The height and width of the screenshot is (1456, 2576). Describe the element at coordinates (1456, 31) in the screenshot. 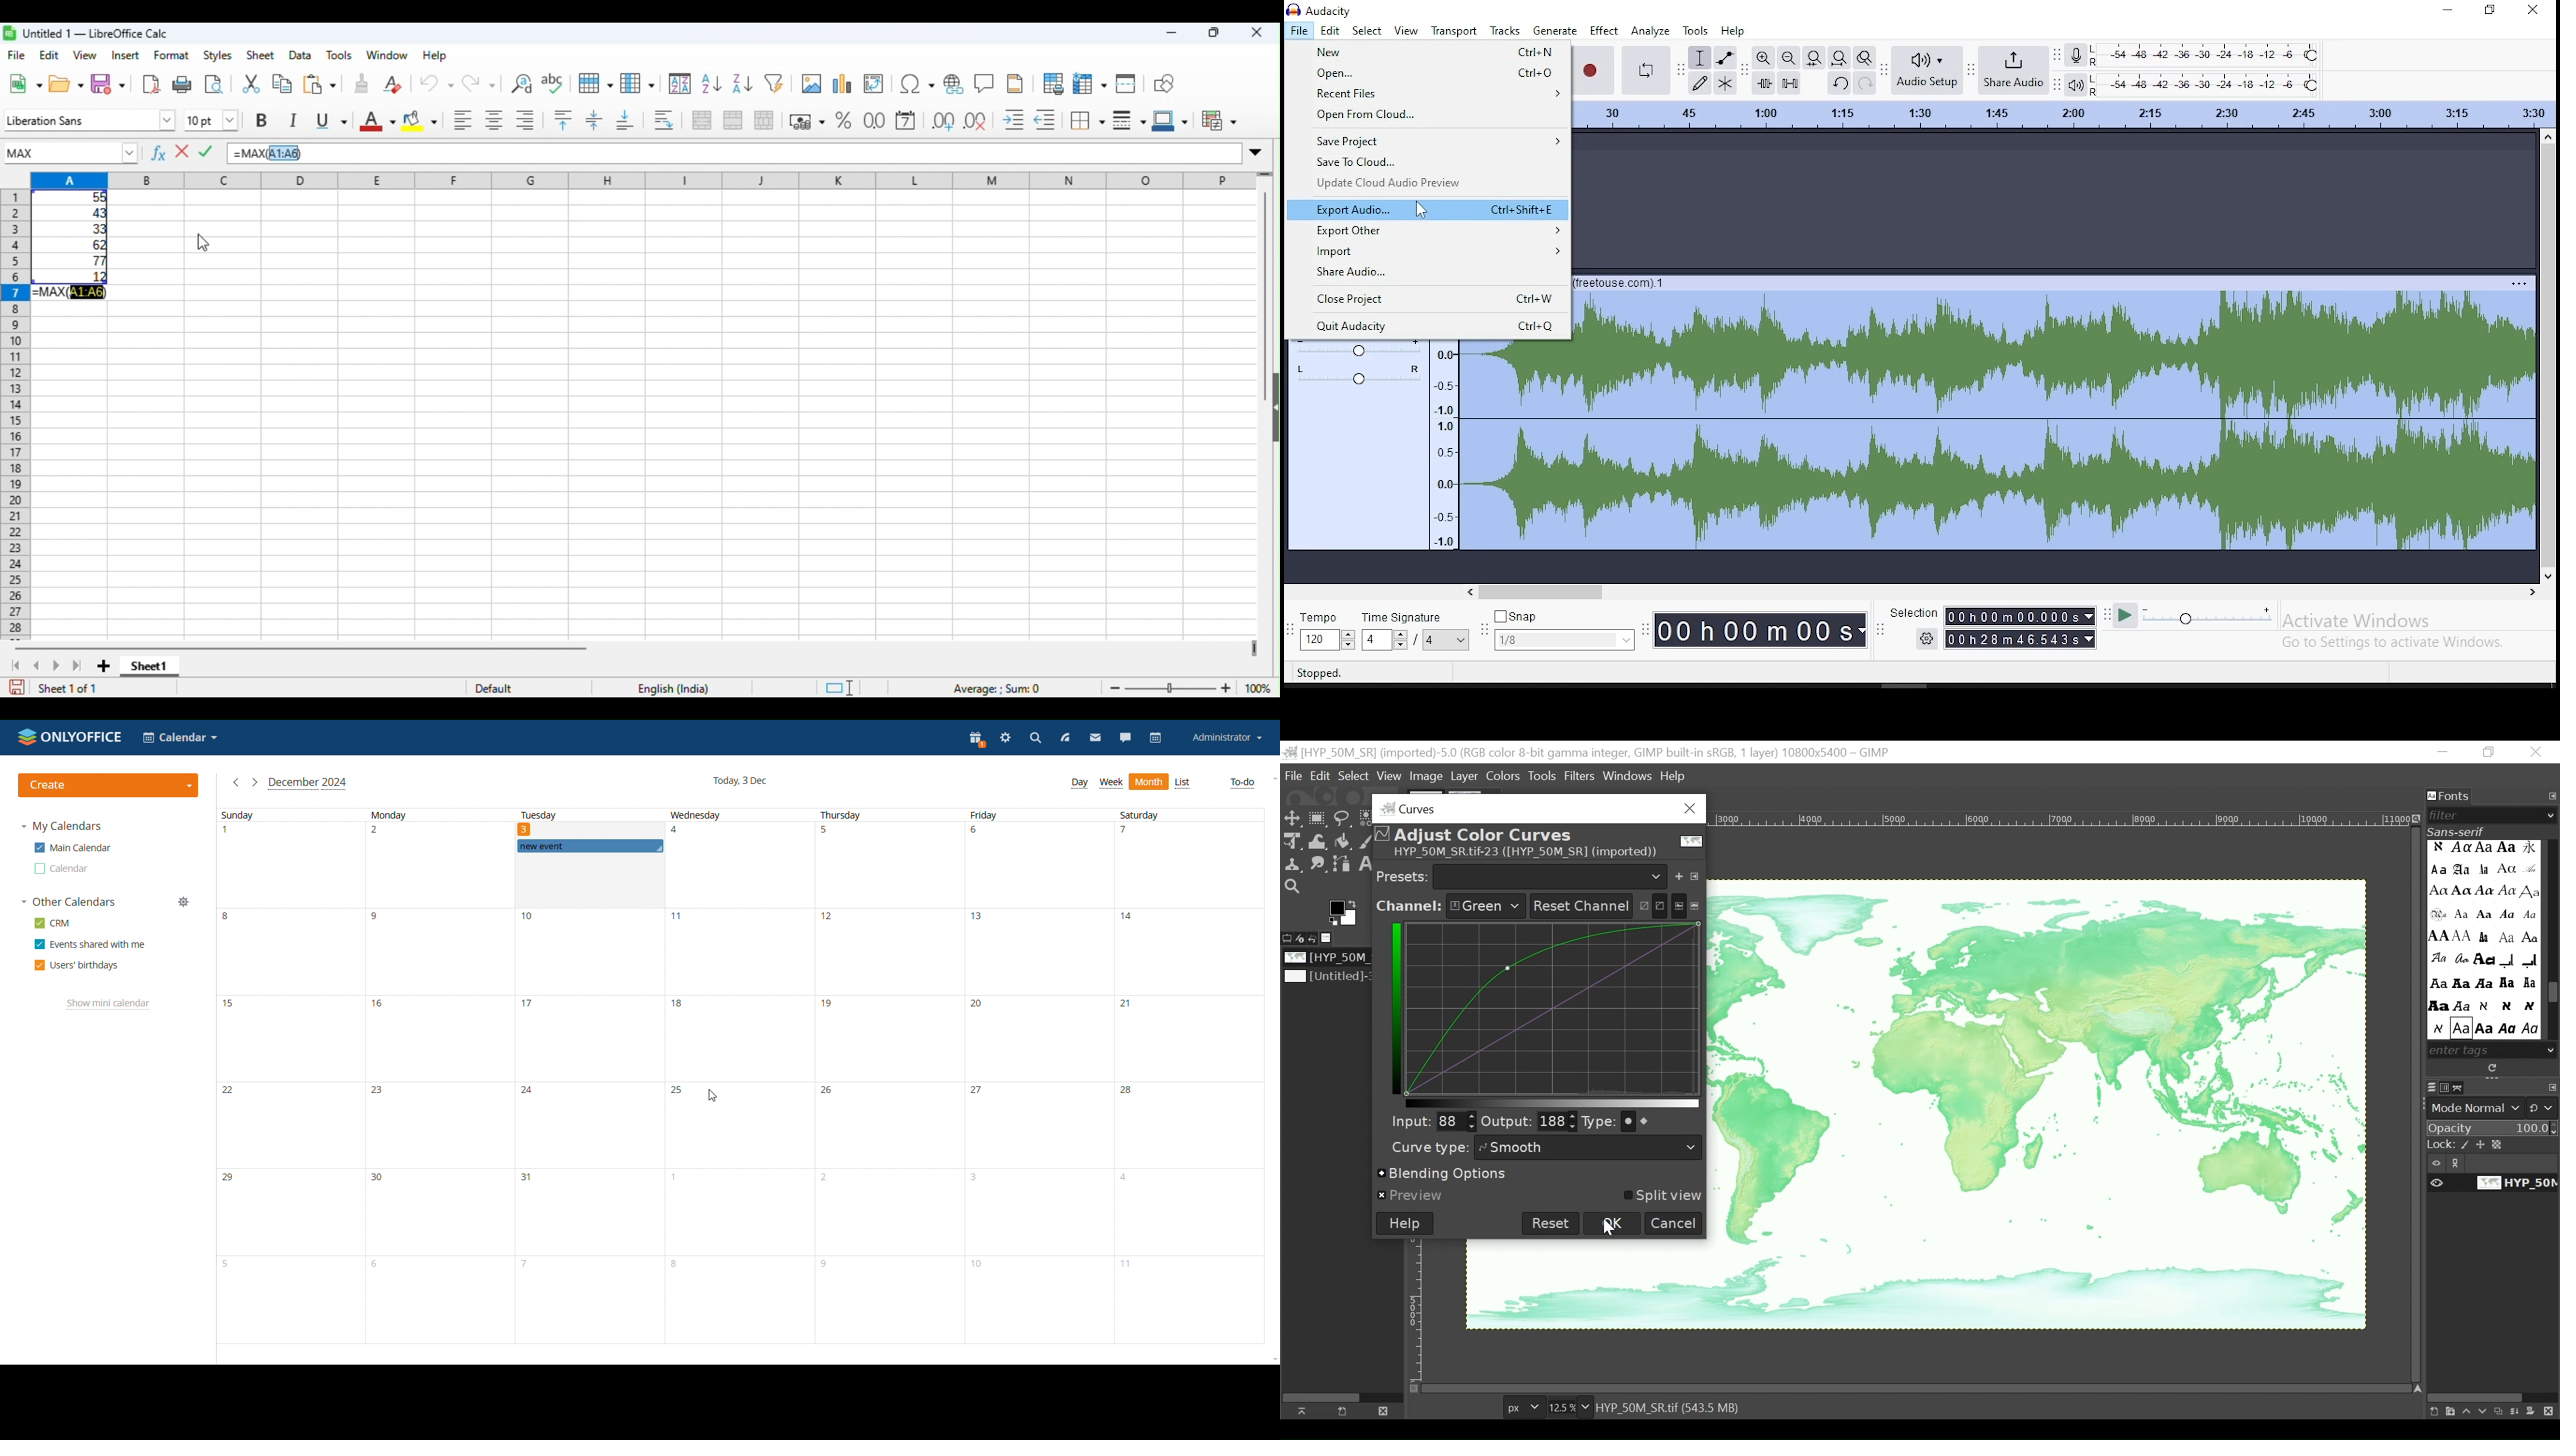

I see `transport` at that location.